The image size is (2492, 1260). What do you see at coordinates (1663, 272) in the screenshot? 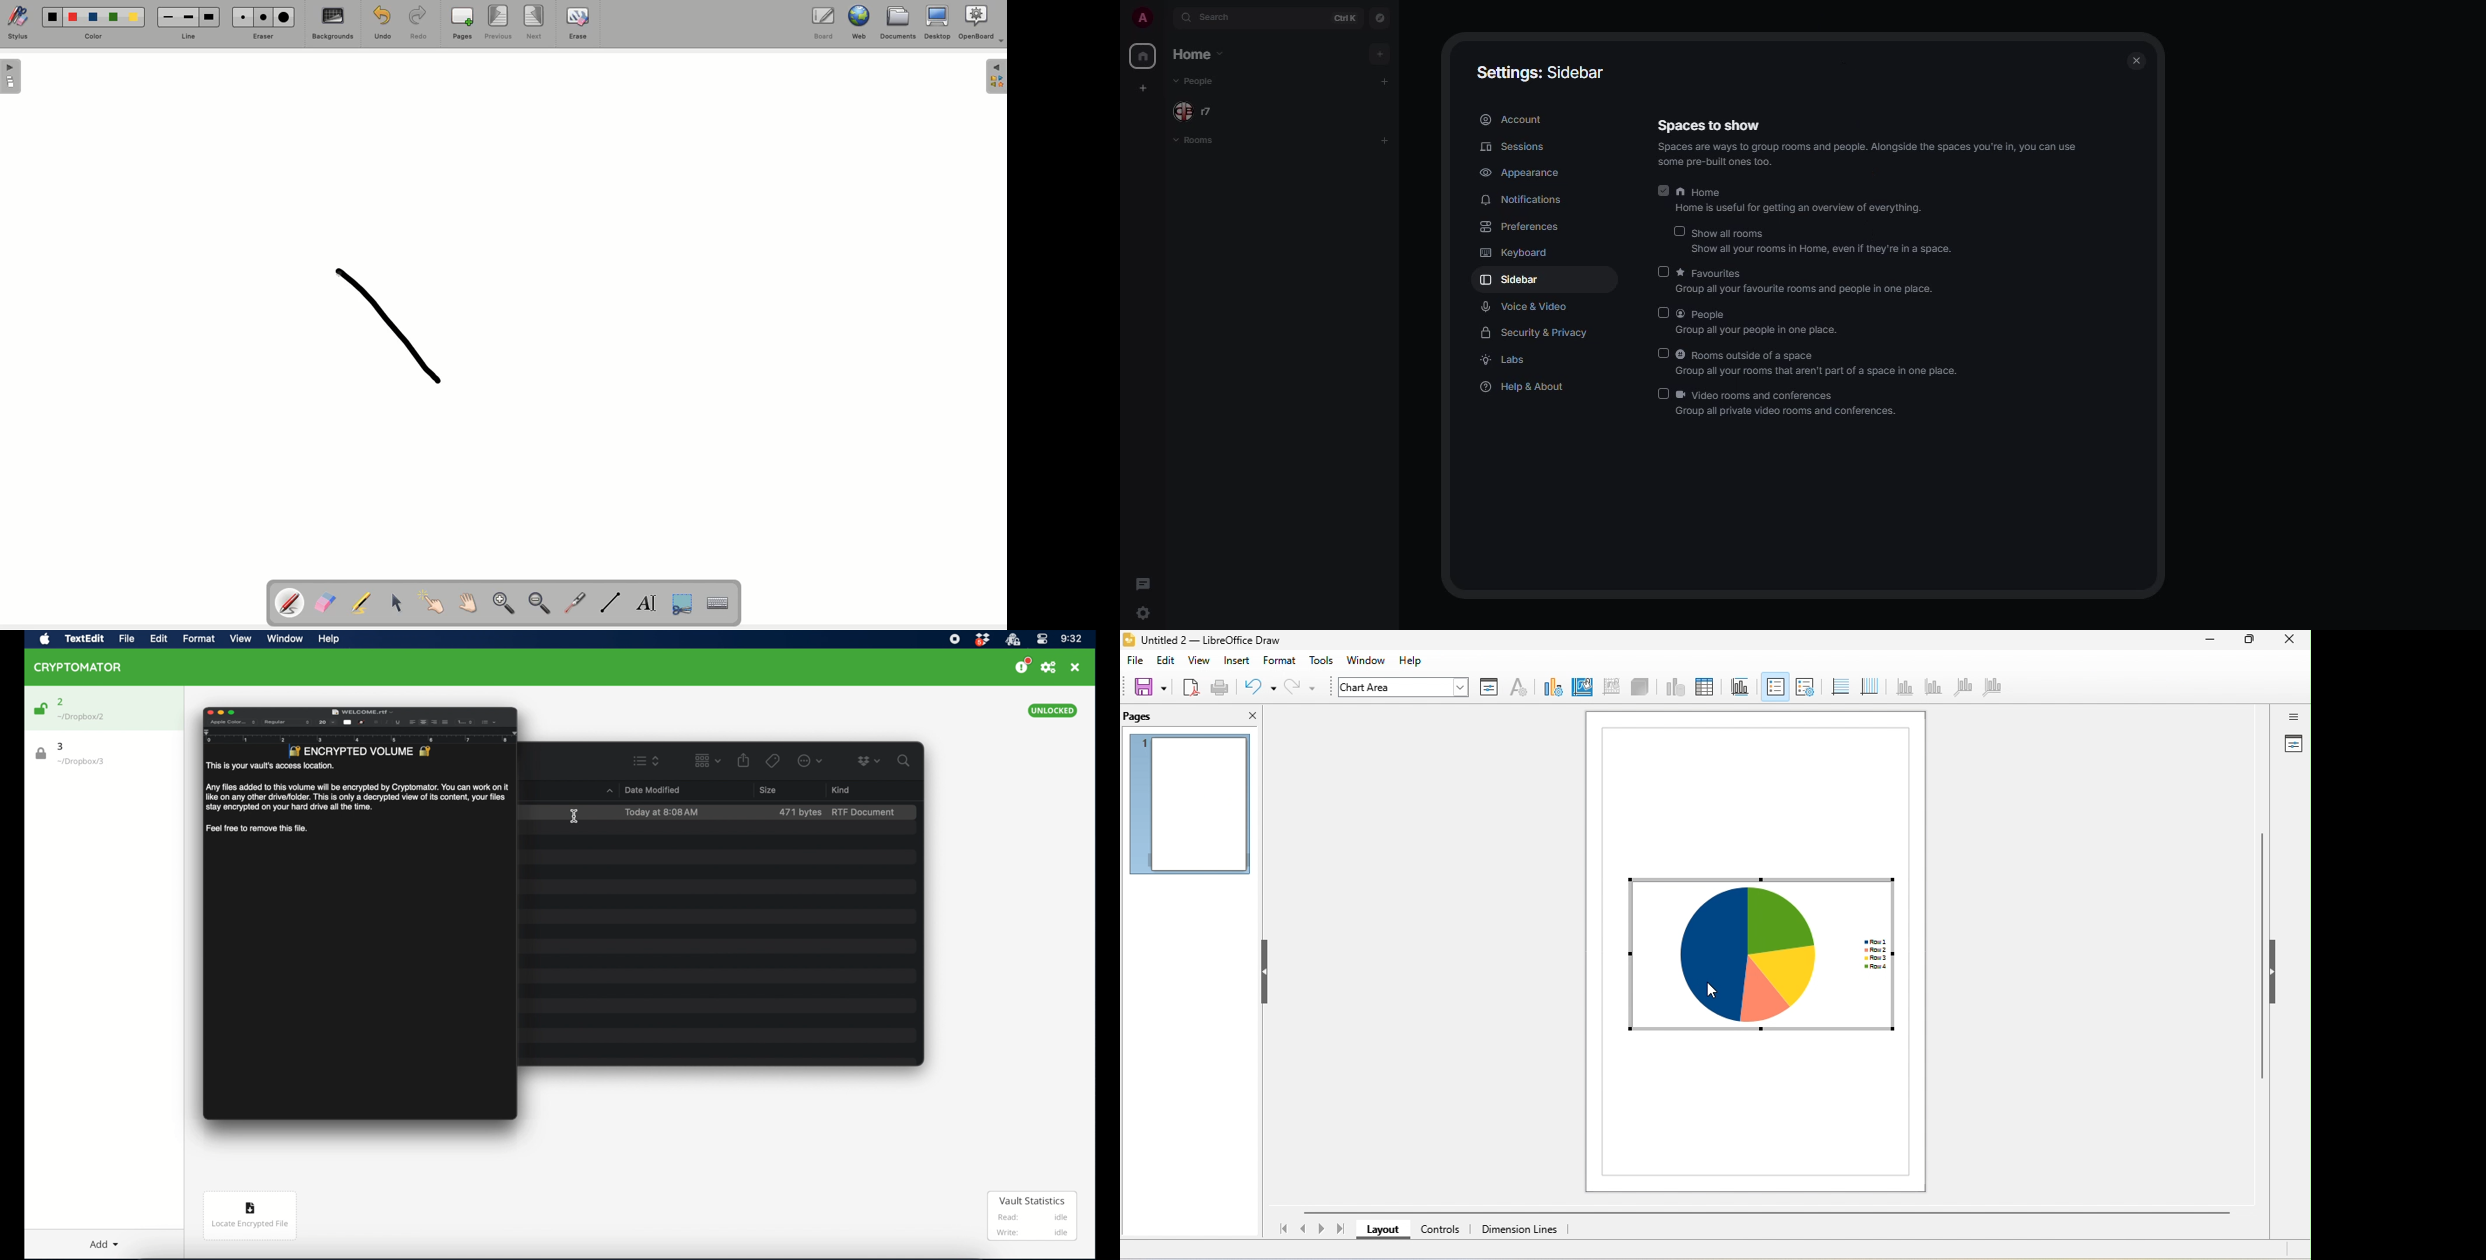
I see `disabled` at bounding box center [1663, 272].